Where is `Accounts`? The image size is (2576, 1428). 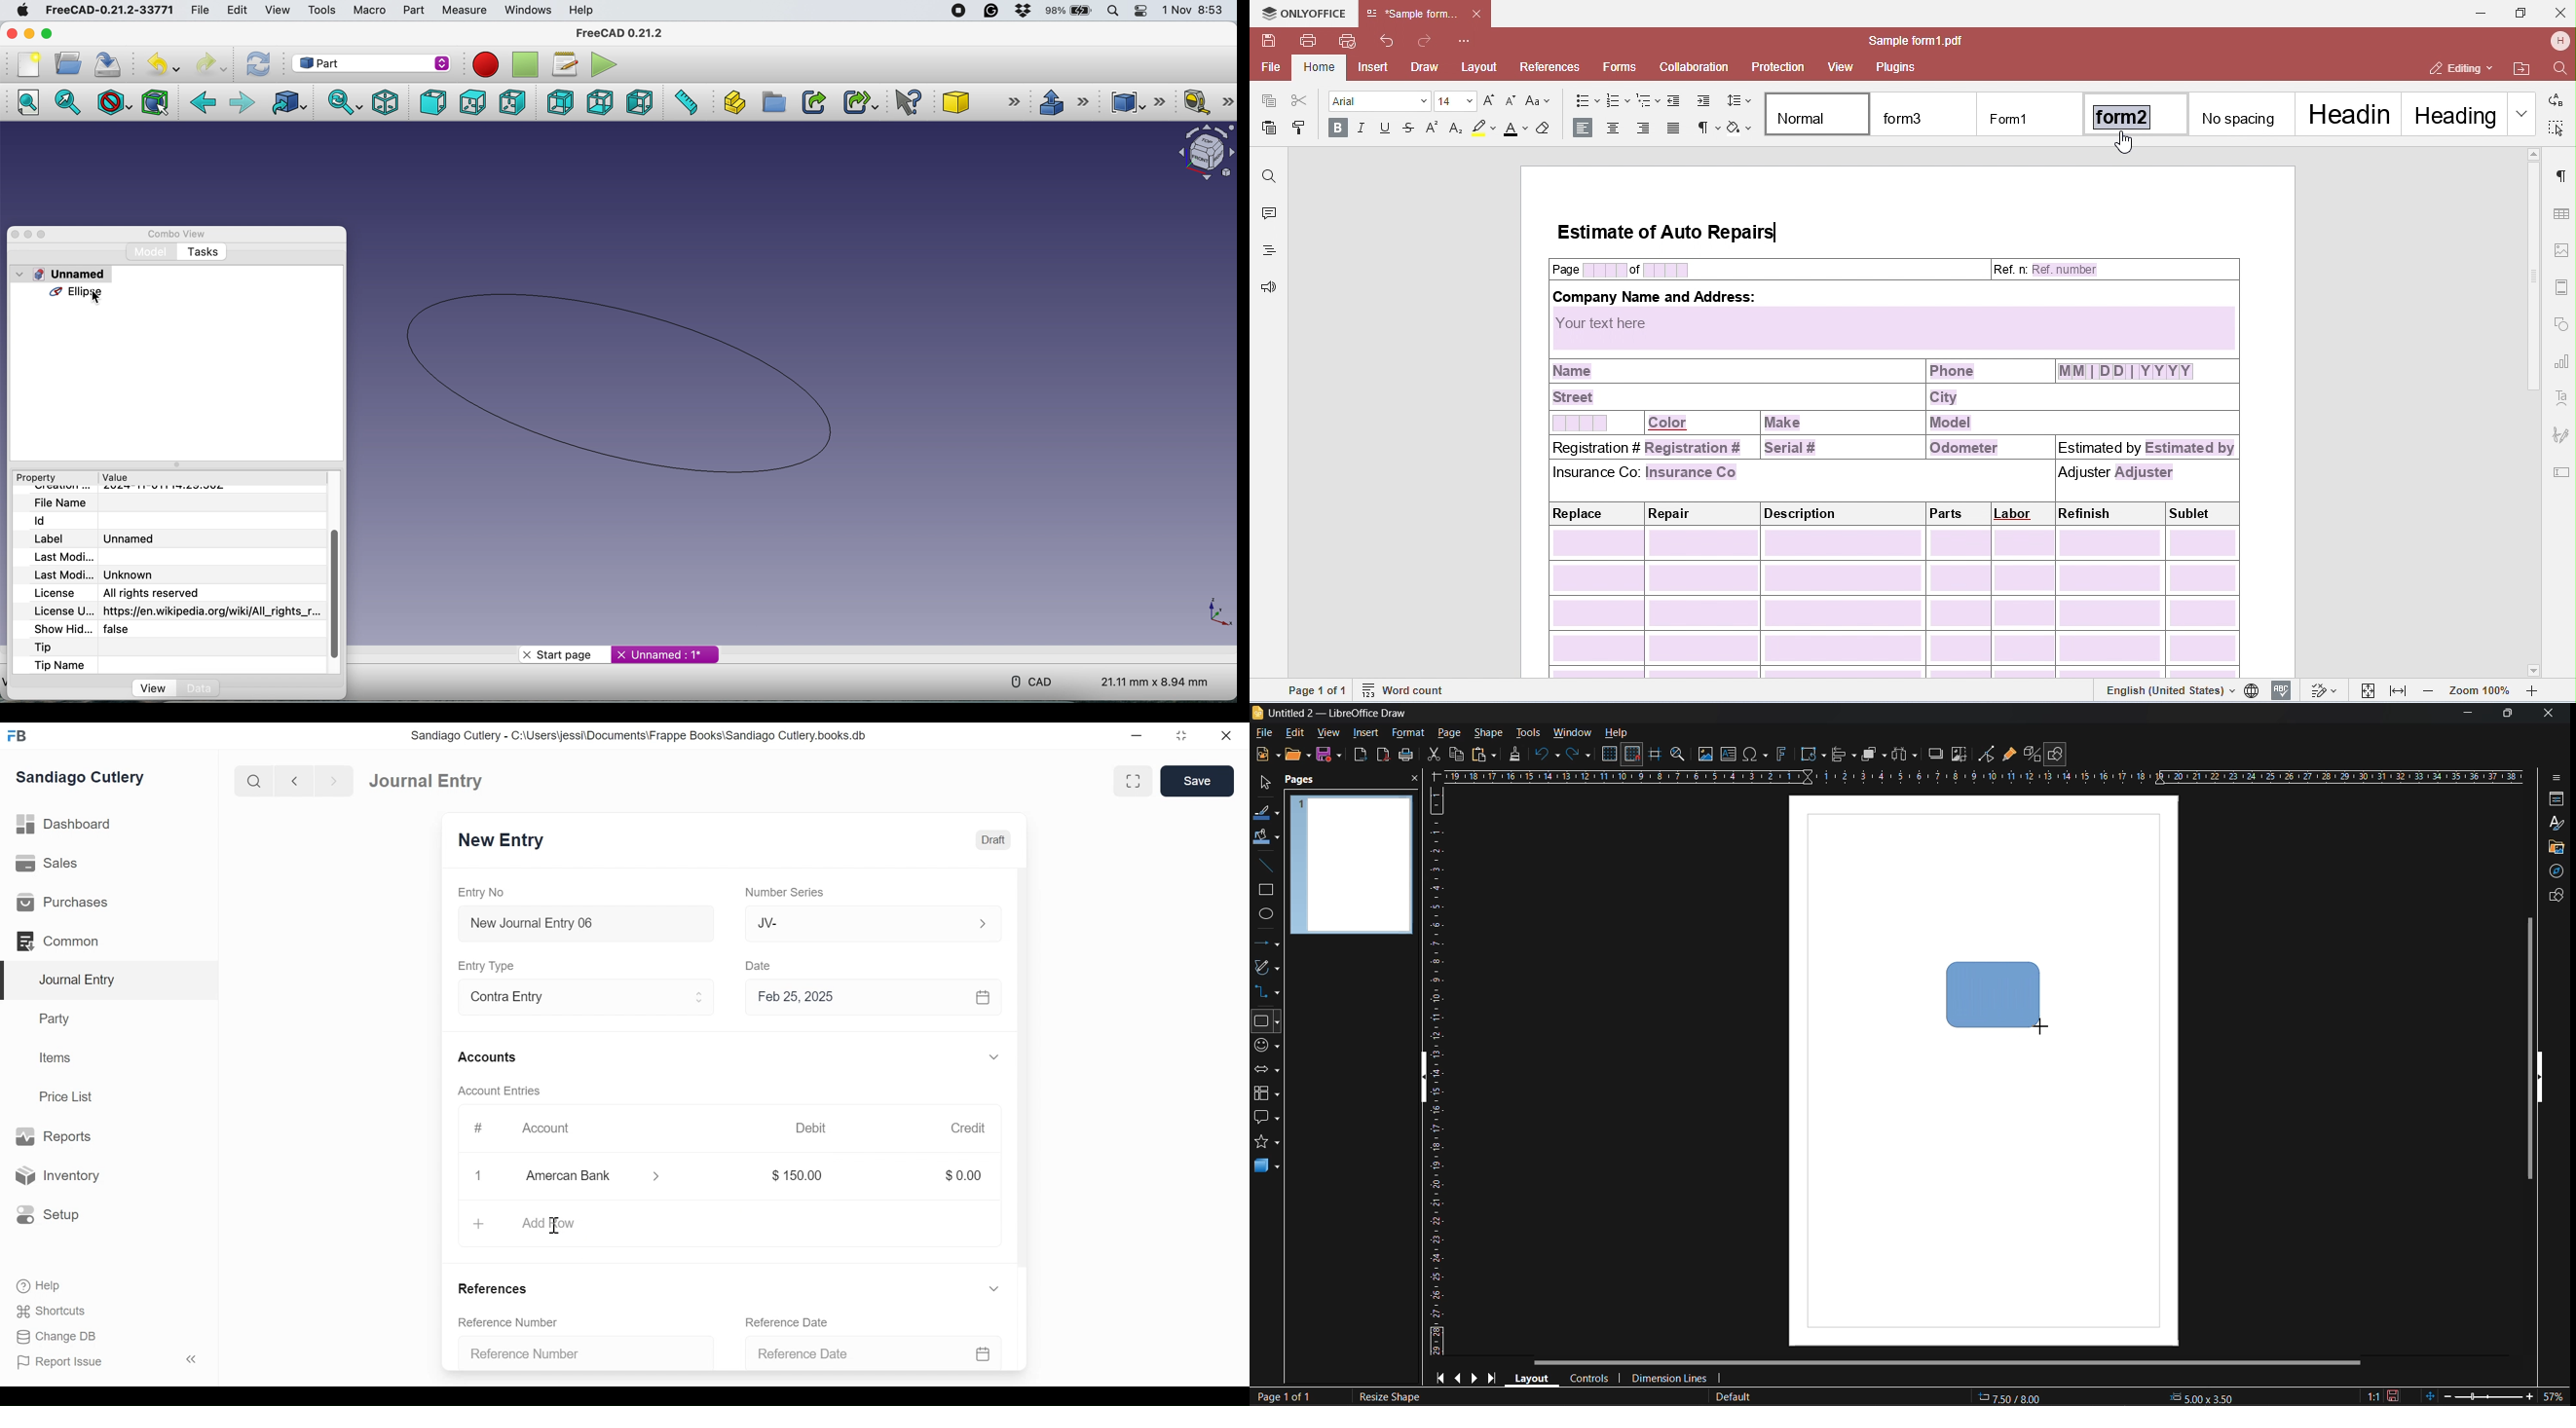
Accounts is located at coordinates (491, 1058).